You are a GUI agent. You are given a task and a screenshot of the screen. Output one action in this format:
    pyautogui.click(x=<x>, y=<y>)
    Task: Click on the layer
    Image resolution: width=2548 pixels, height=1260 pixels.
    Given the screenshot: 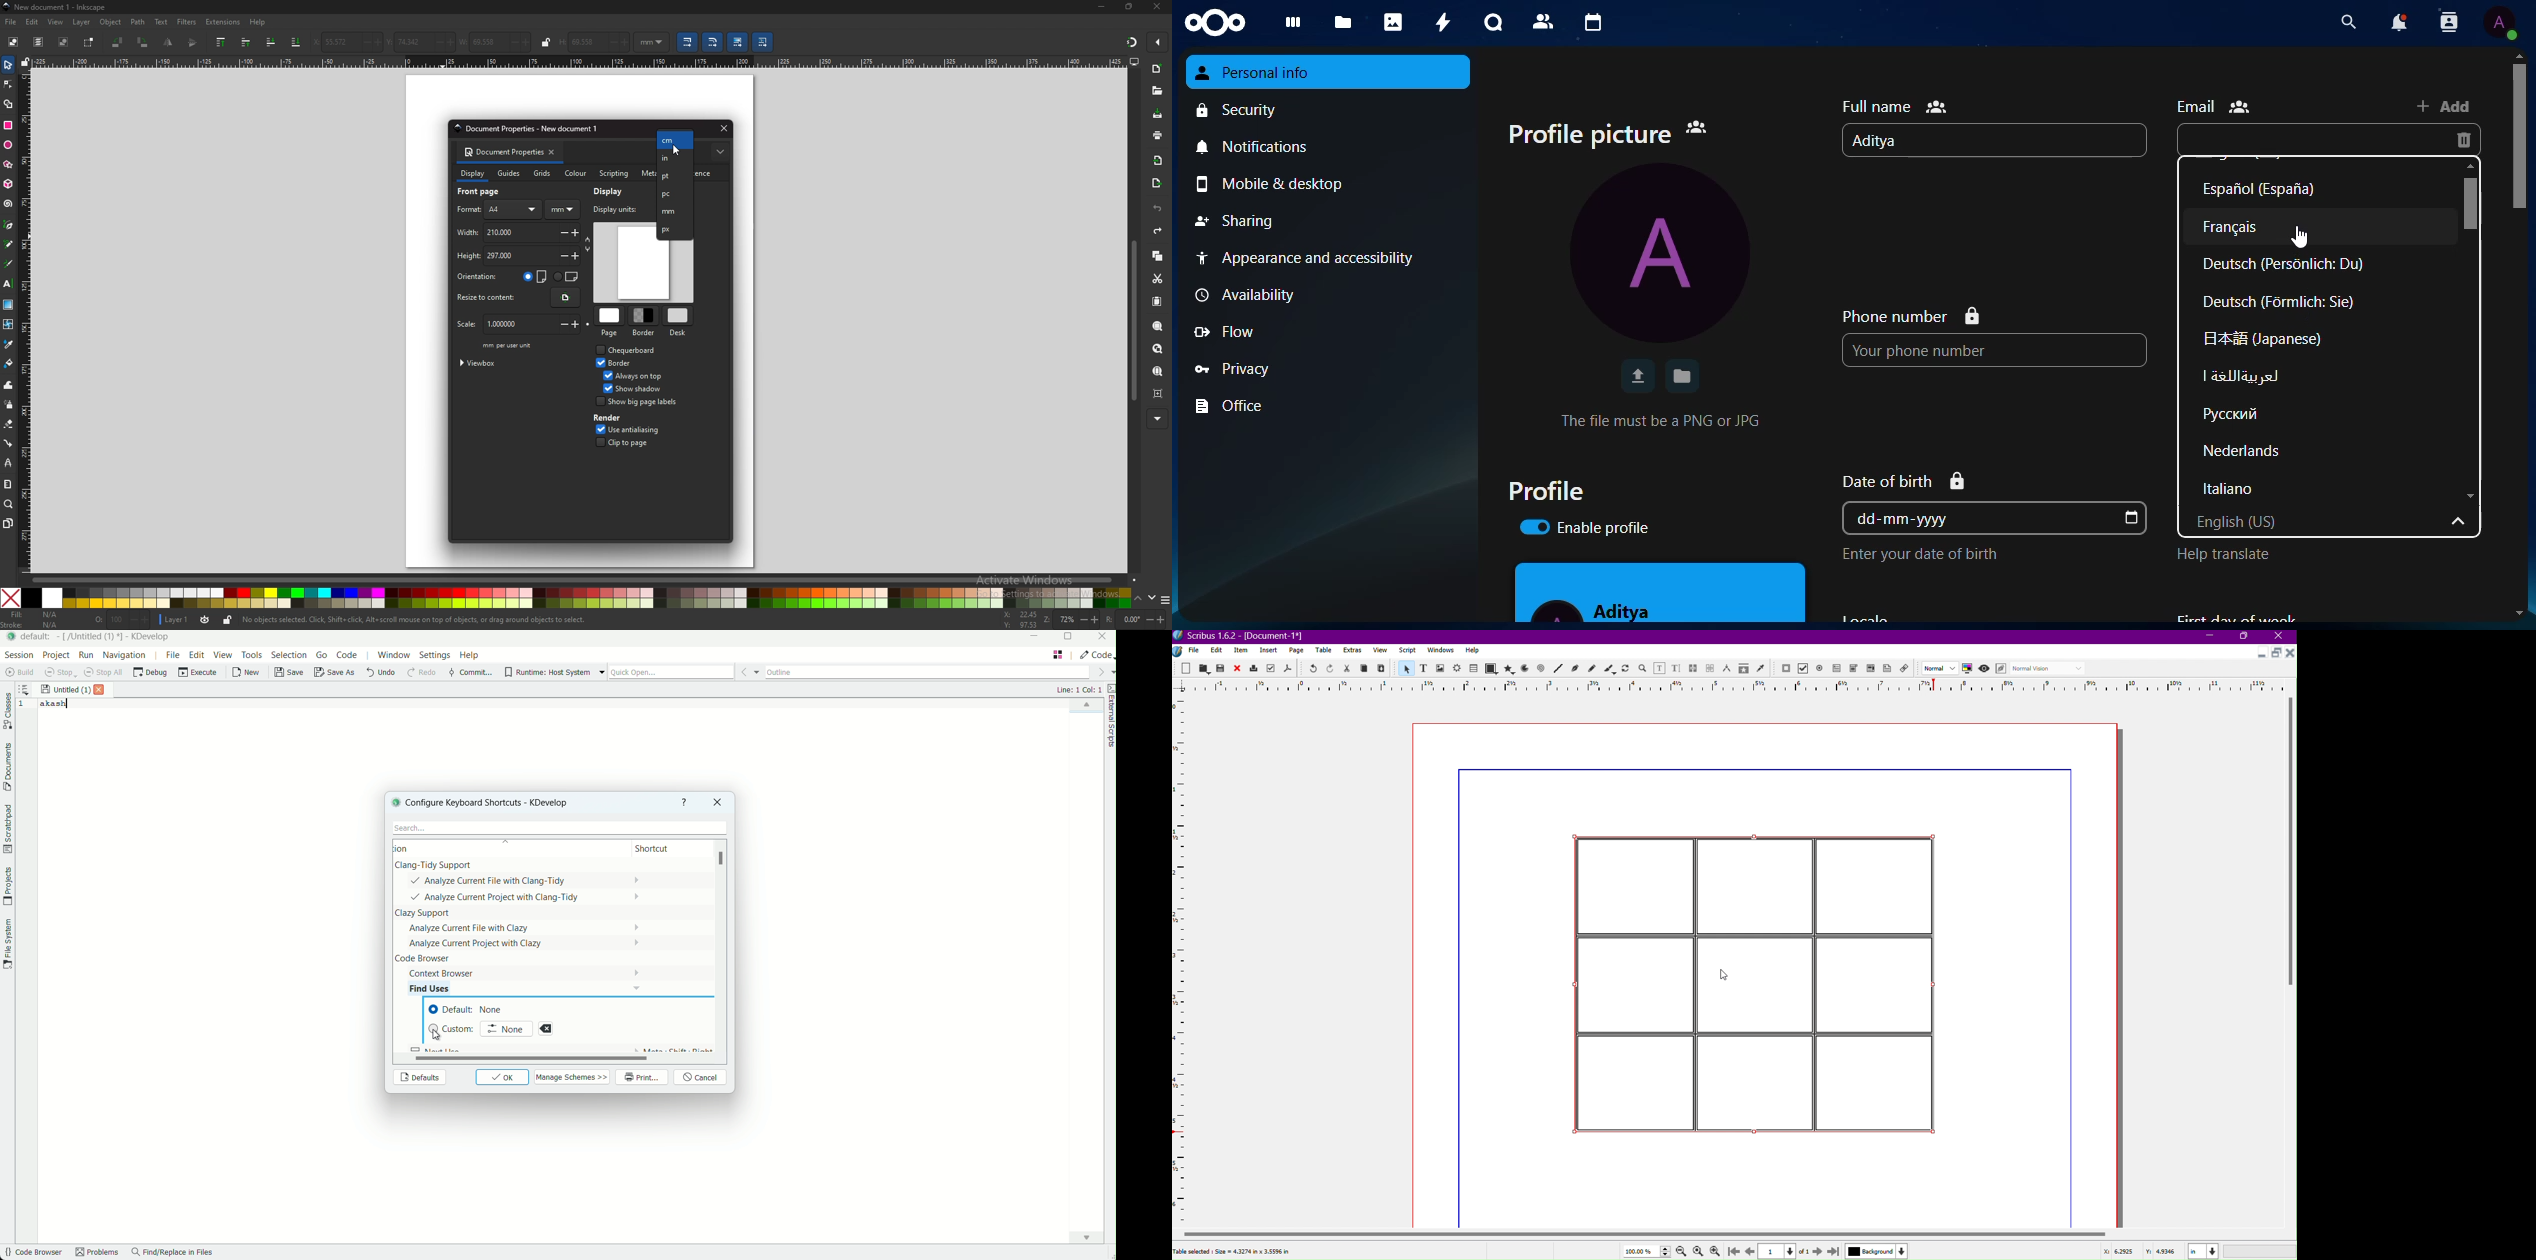 What is the action you would take?
    pyautogui.click(x=83, y=23)
    